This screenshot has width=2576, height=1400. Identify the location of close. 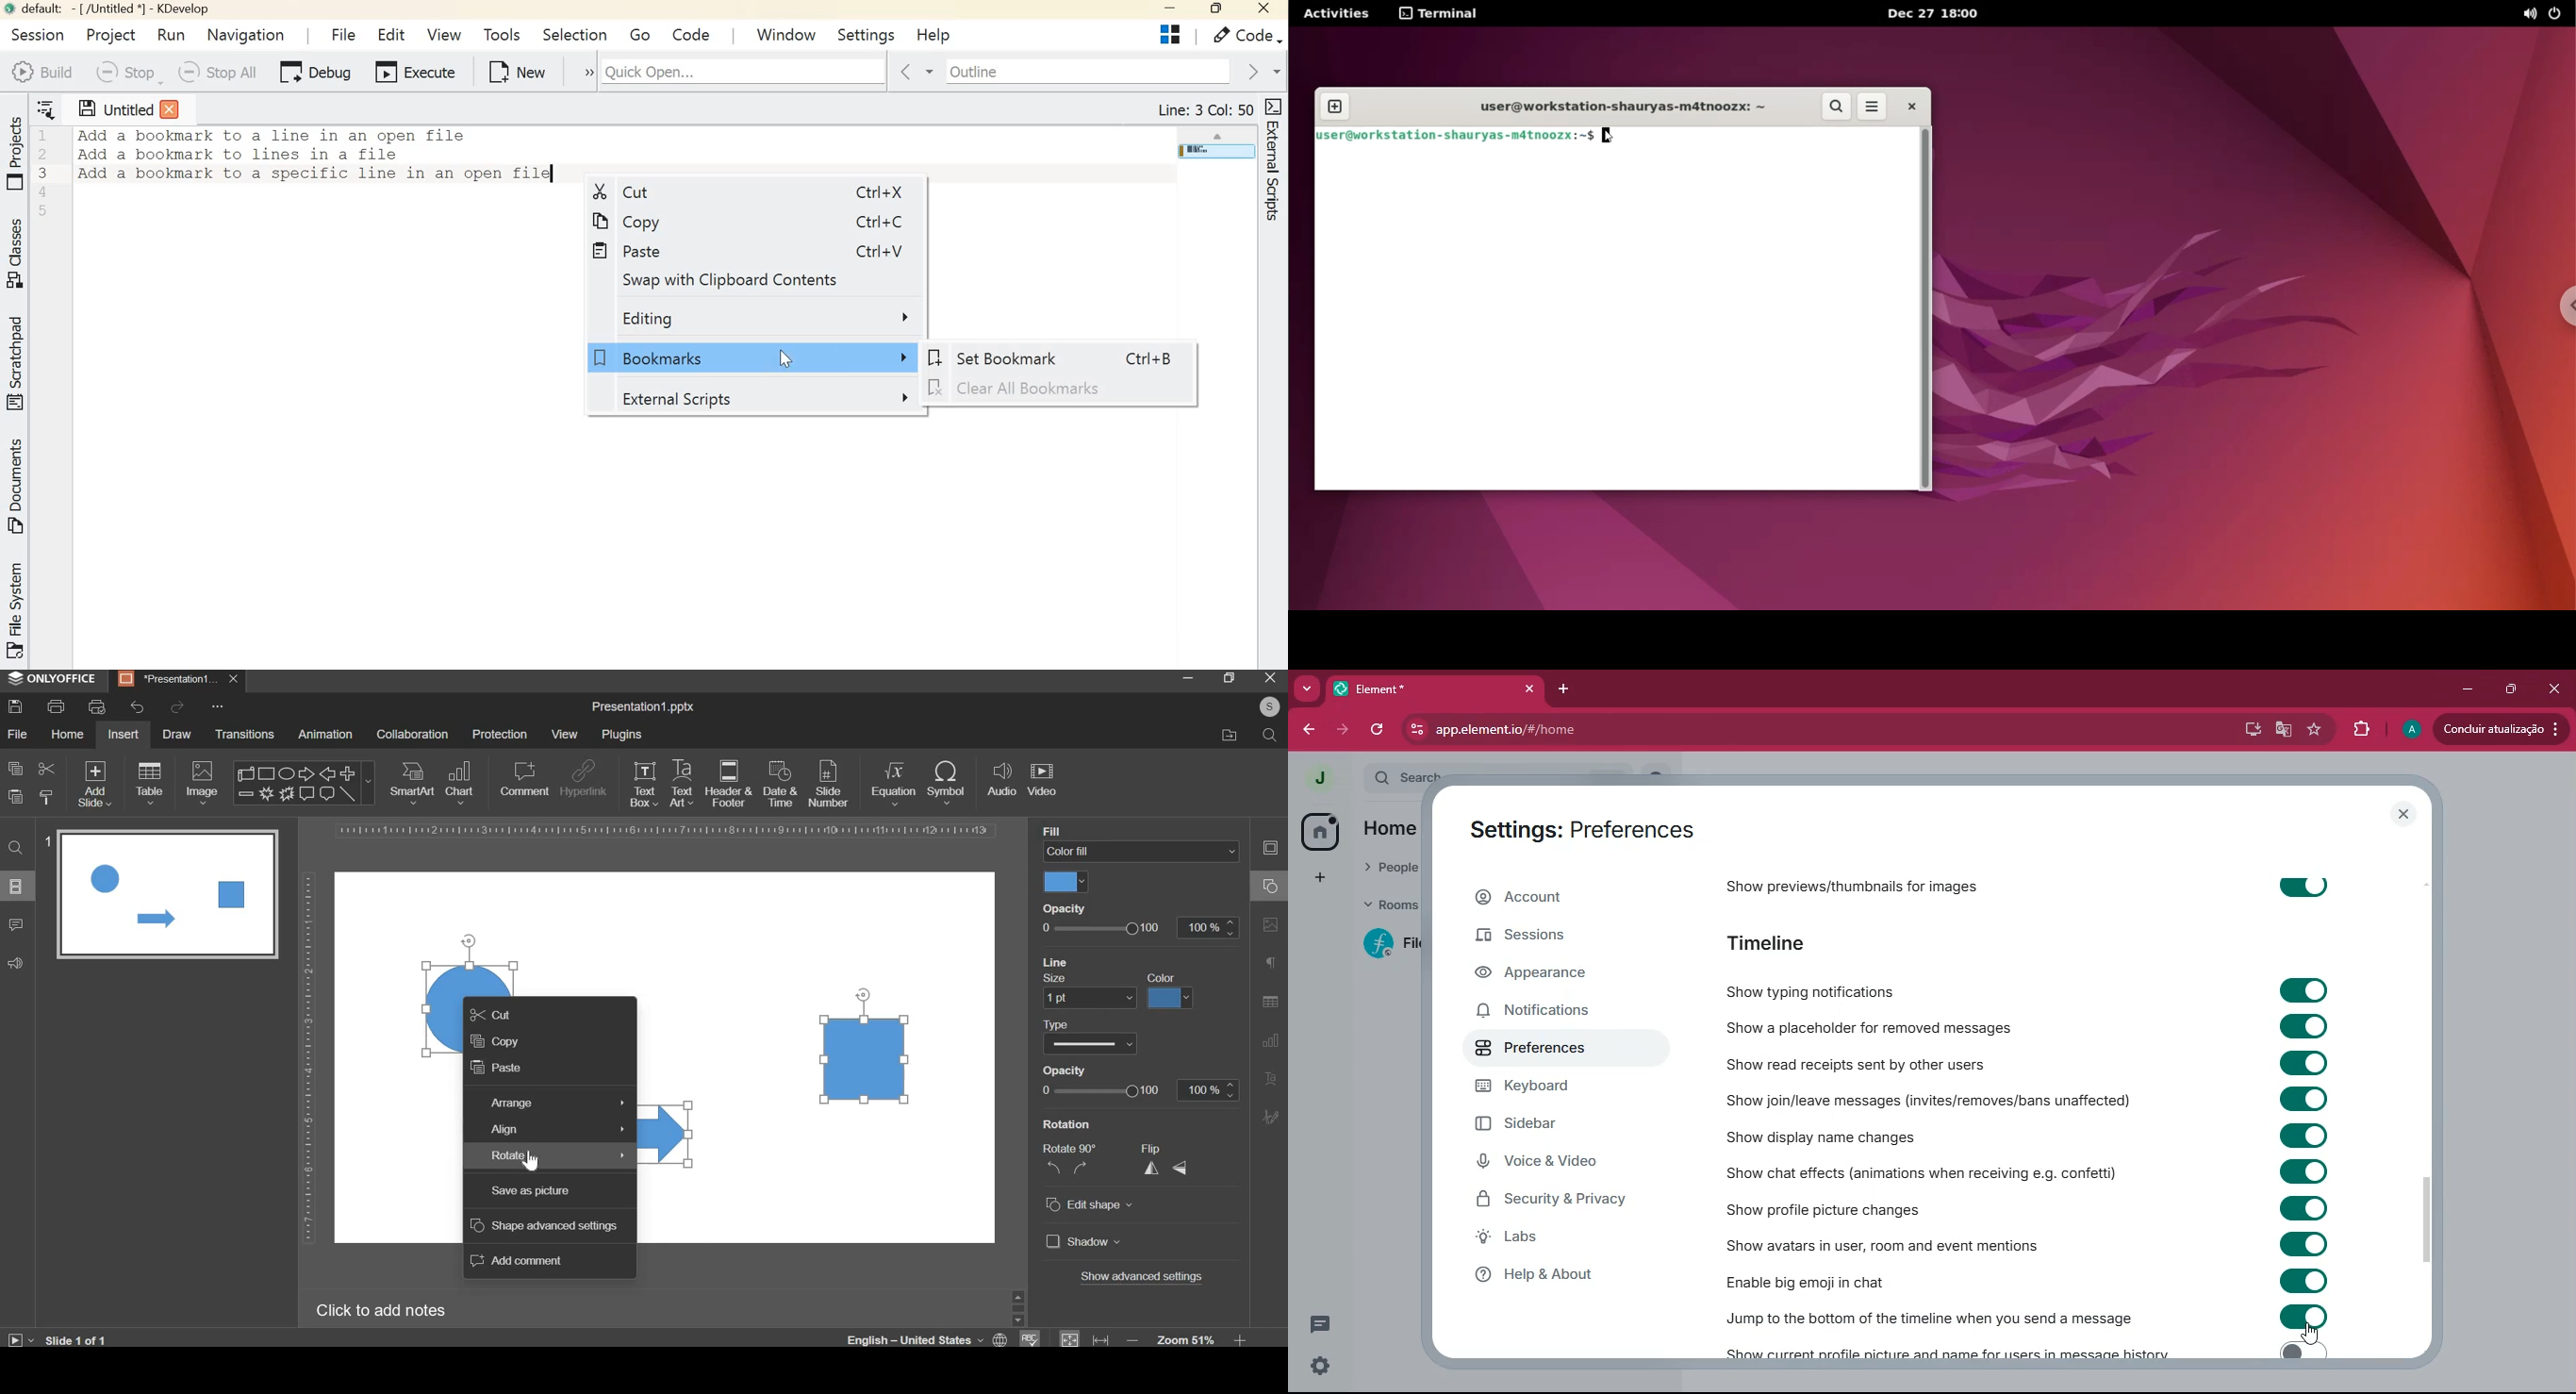
(1527, 689).